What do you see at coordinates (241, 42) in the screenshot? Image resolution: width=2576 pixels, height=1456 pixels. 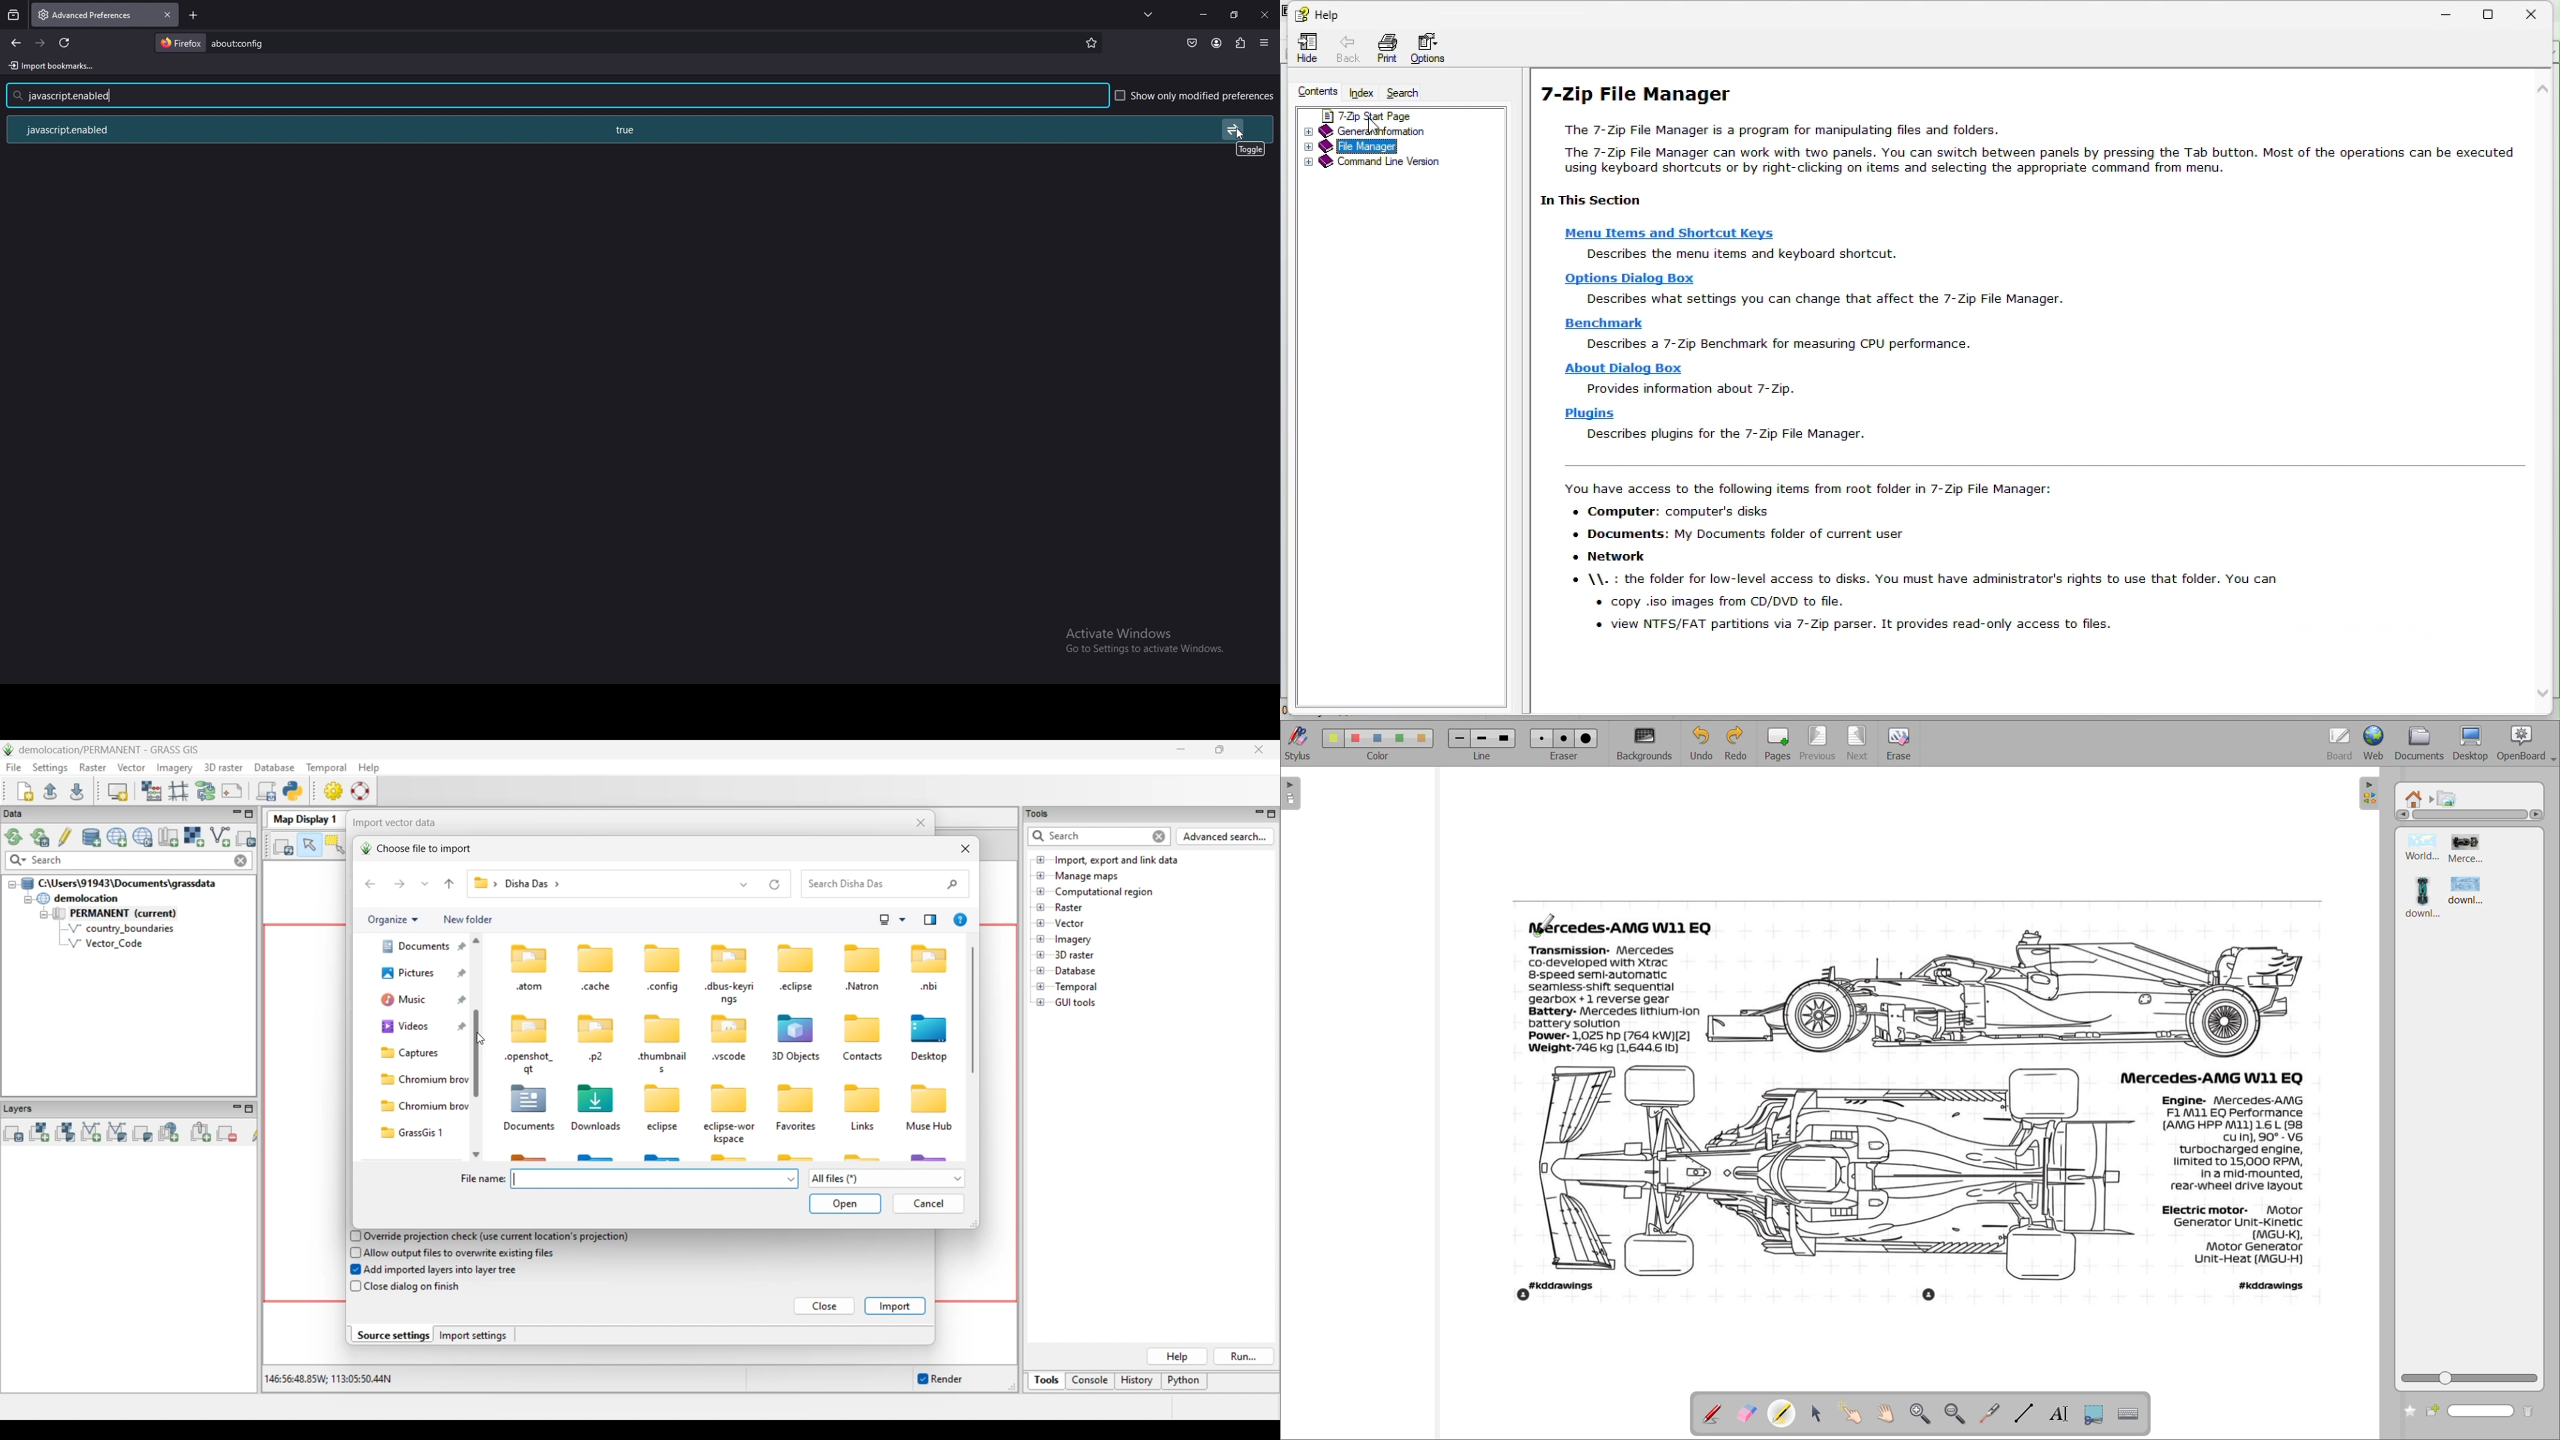 I see `search item` at bounding box center [241, 42].